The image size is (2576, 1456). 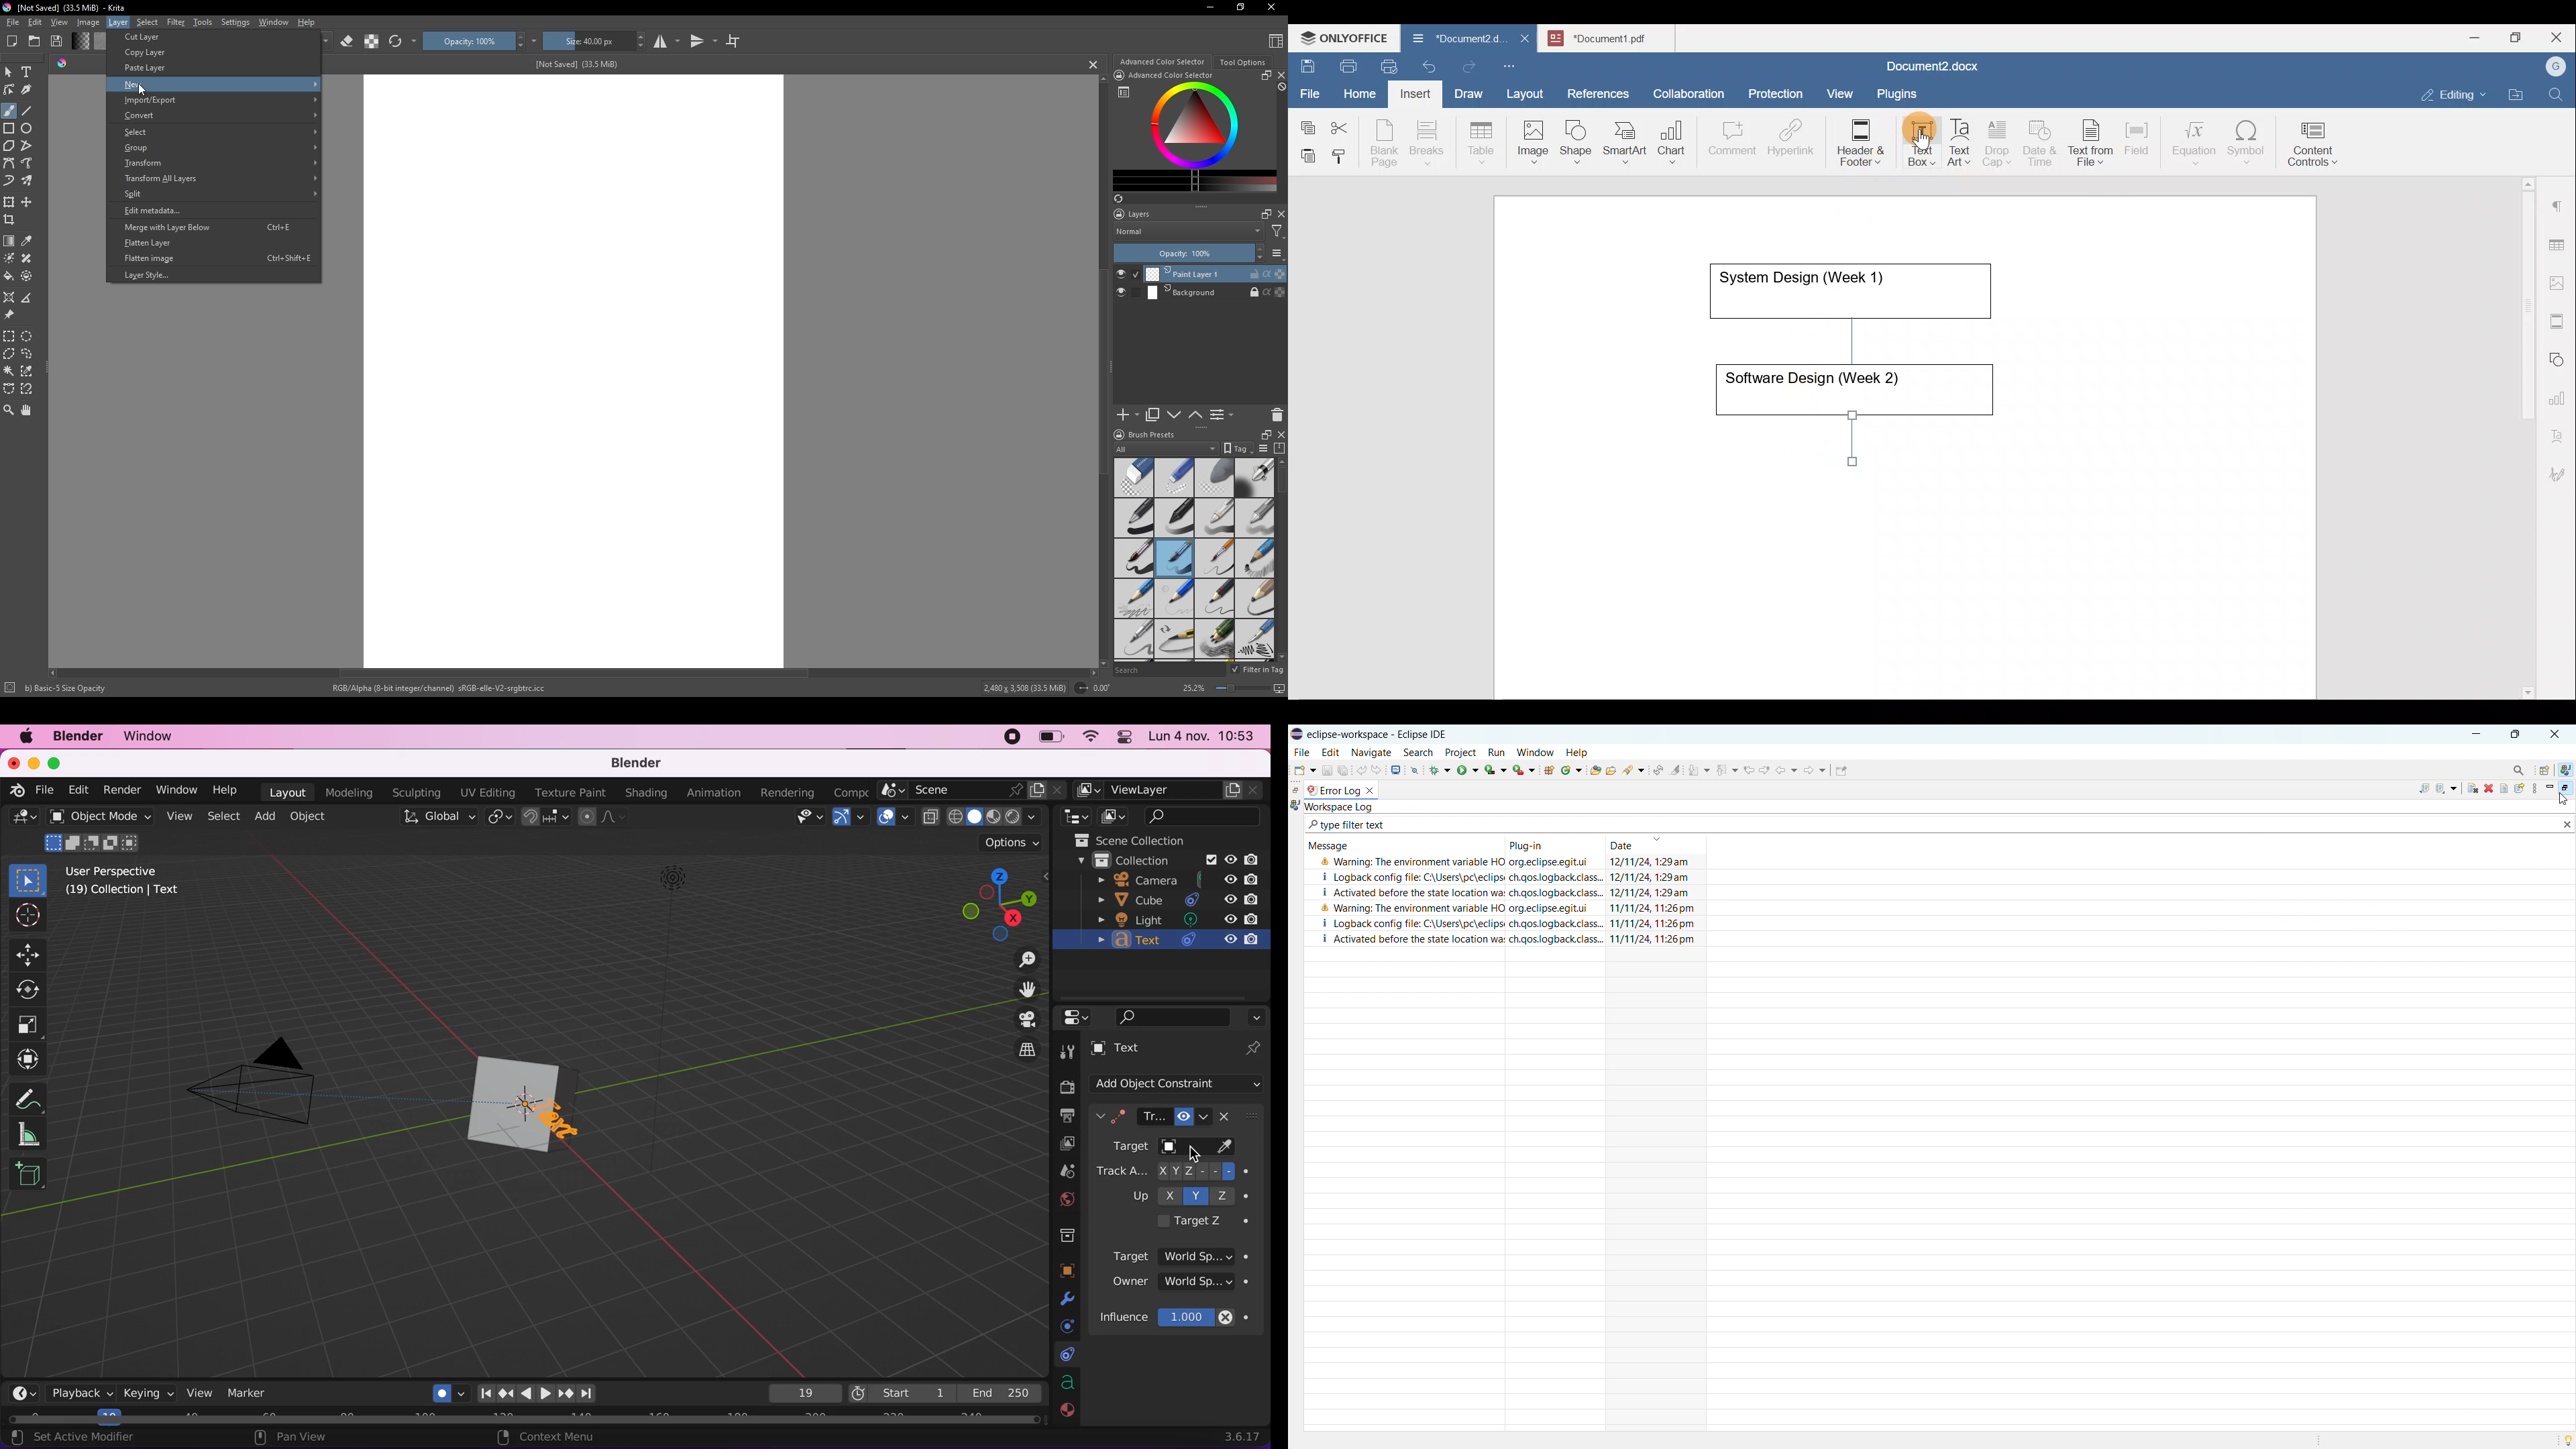 I want to click on Field, so click(x=2137, y=136).